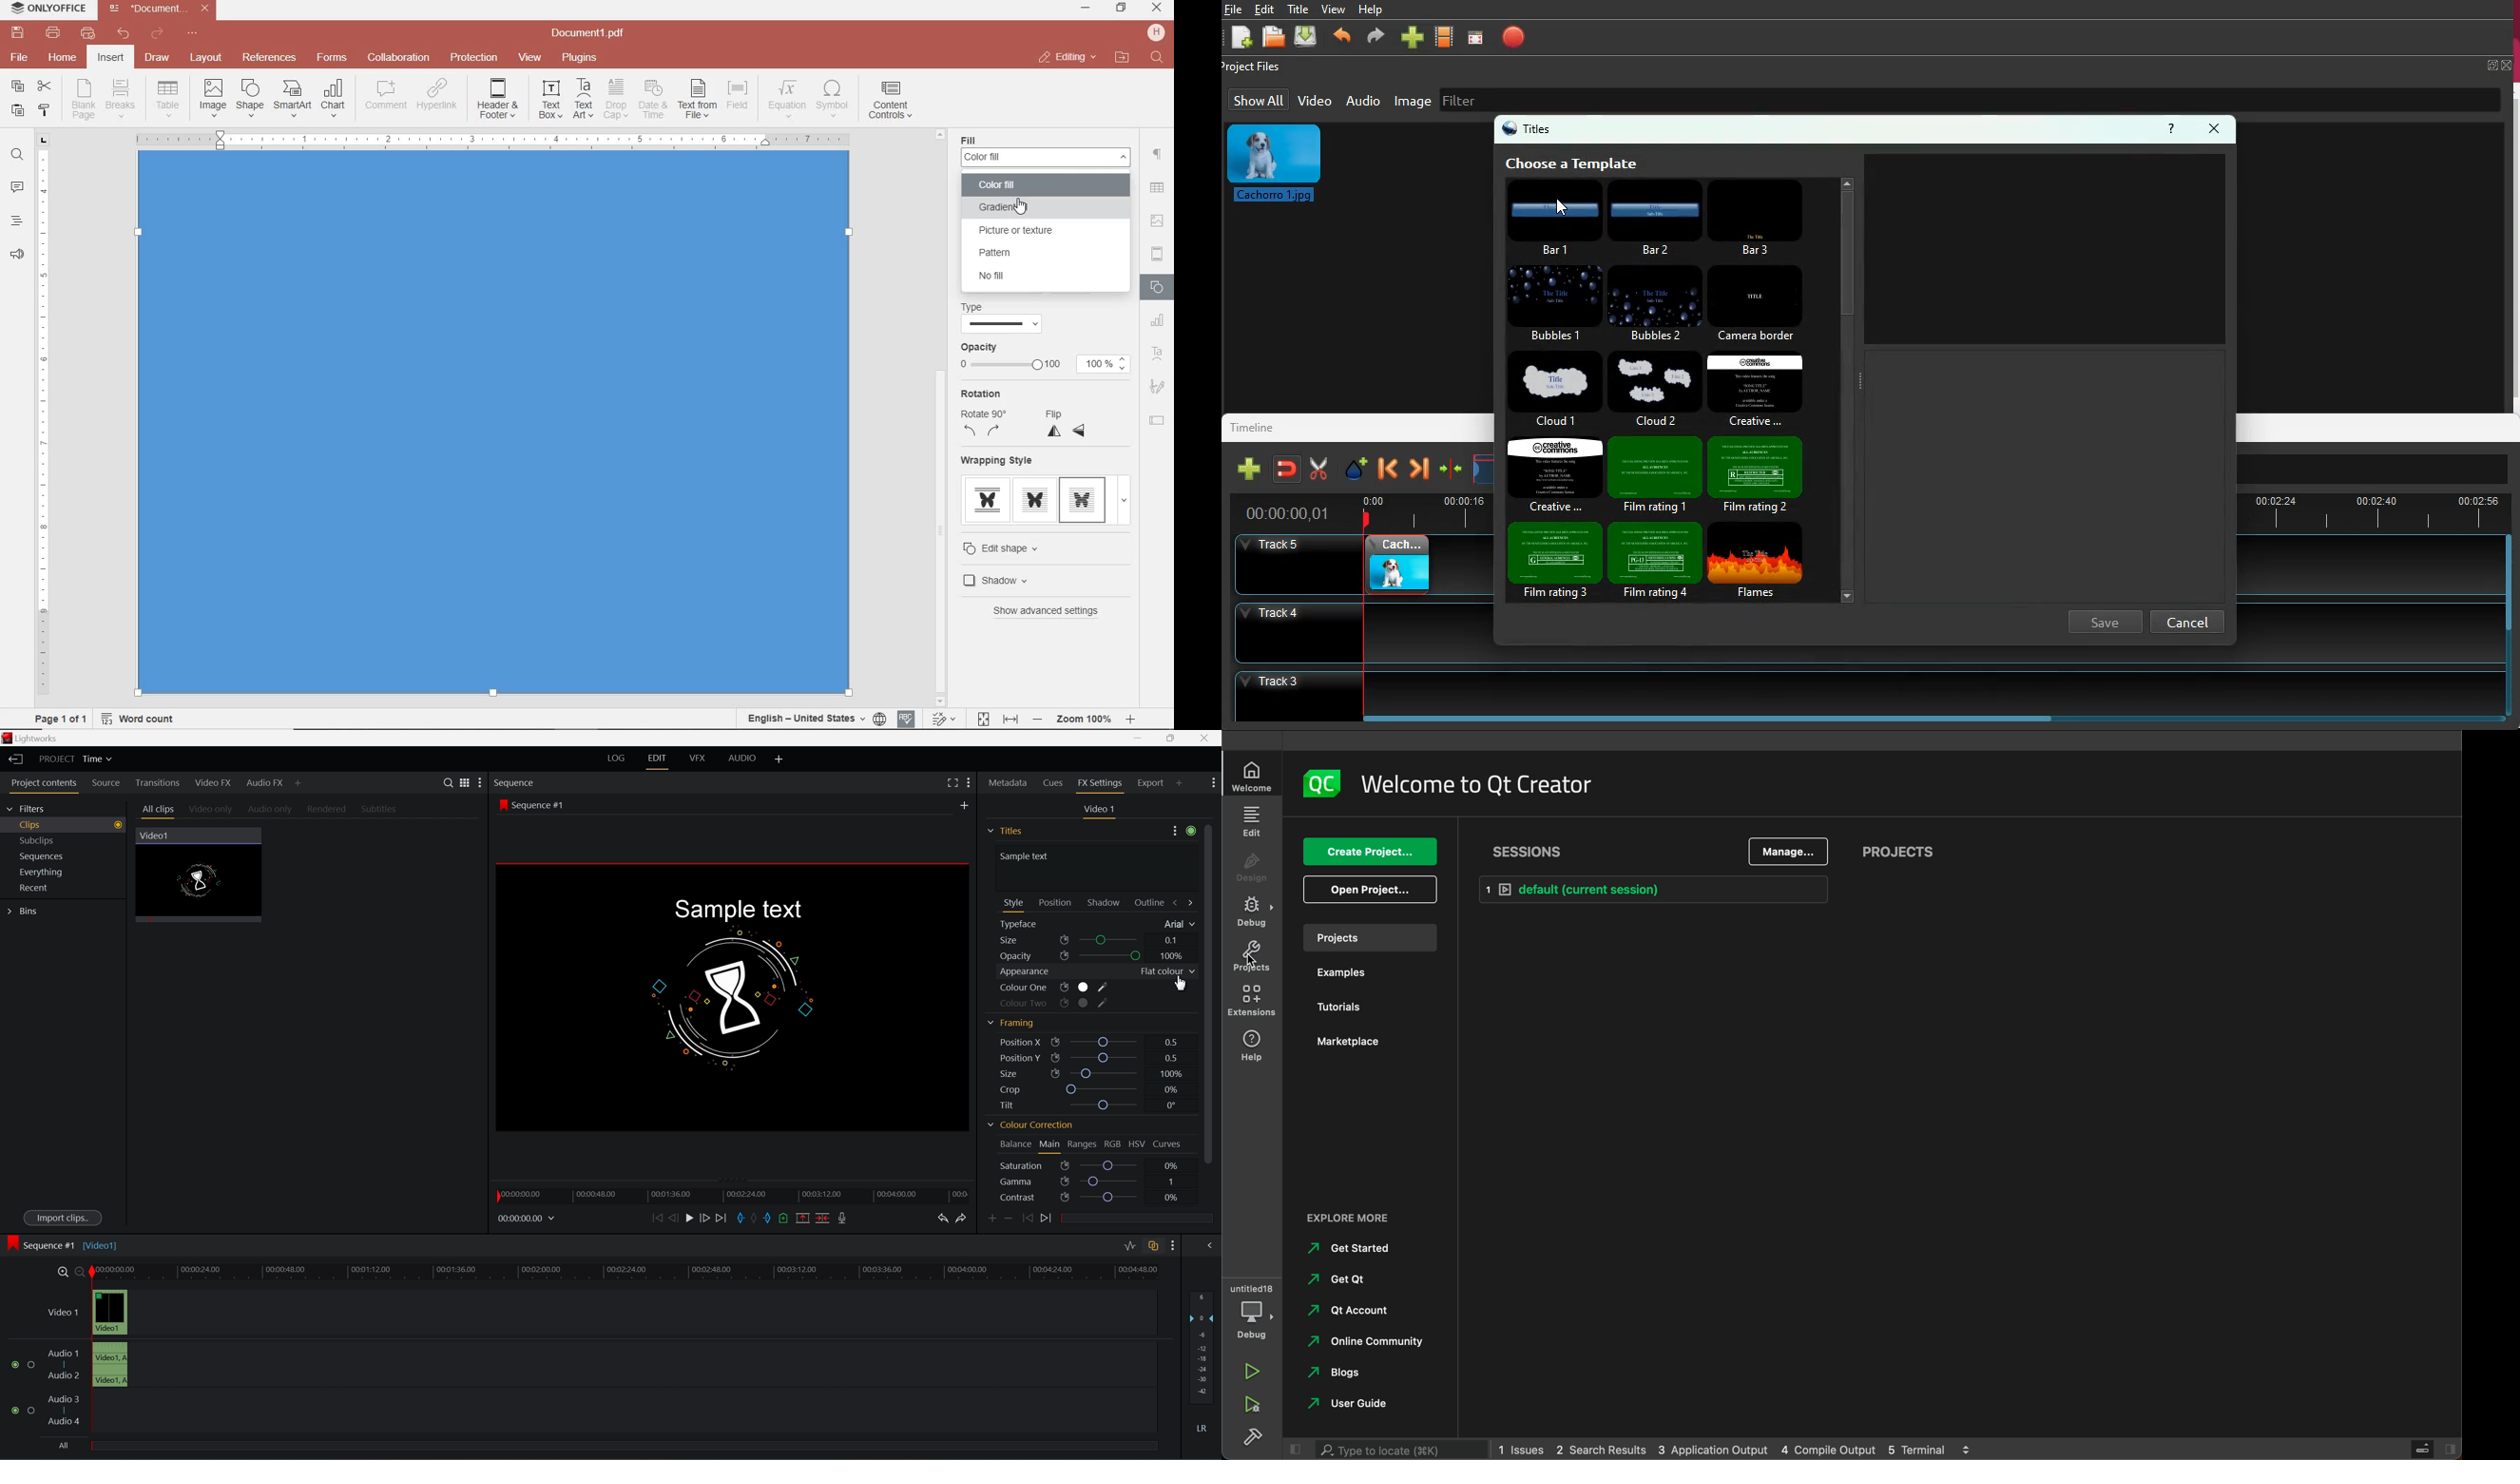  What do you see at coordinates (2216, 129) in the screenshot?
I see `close` at bounding box center [2216, 129].